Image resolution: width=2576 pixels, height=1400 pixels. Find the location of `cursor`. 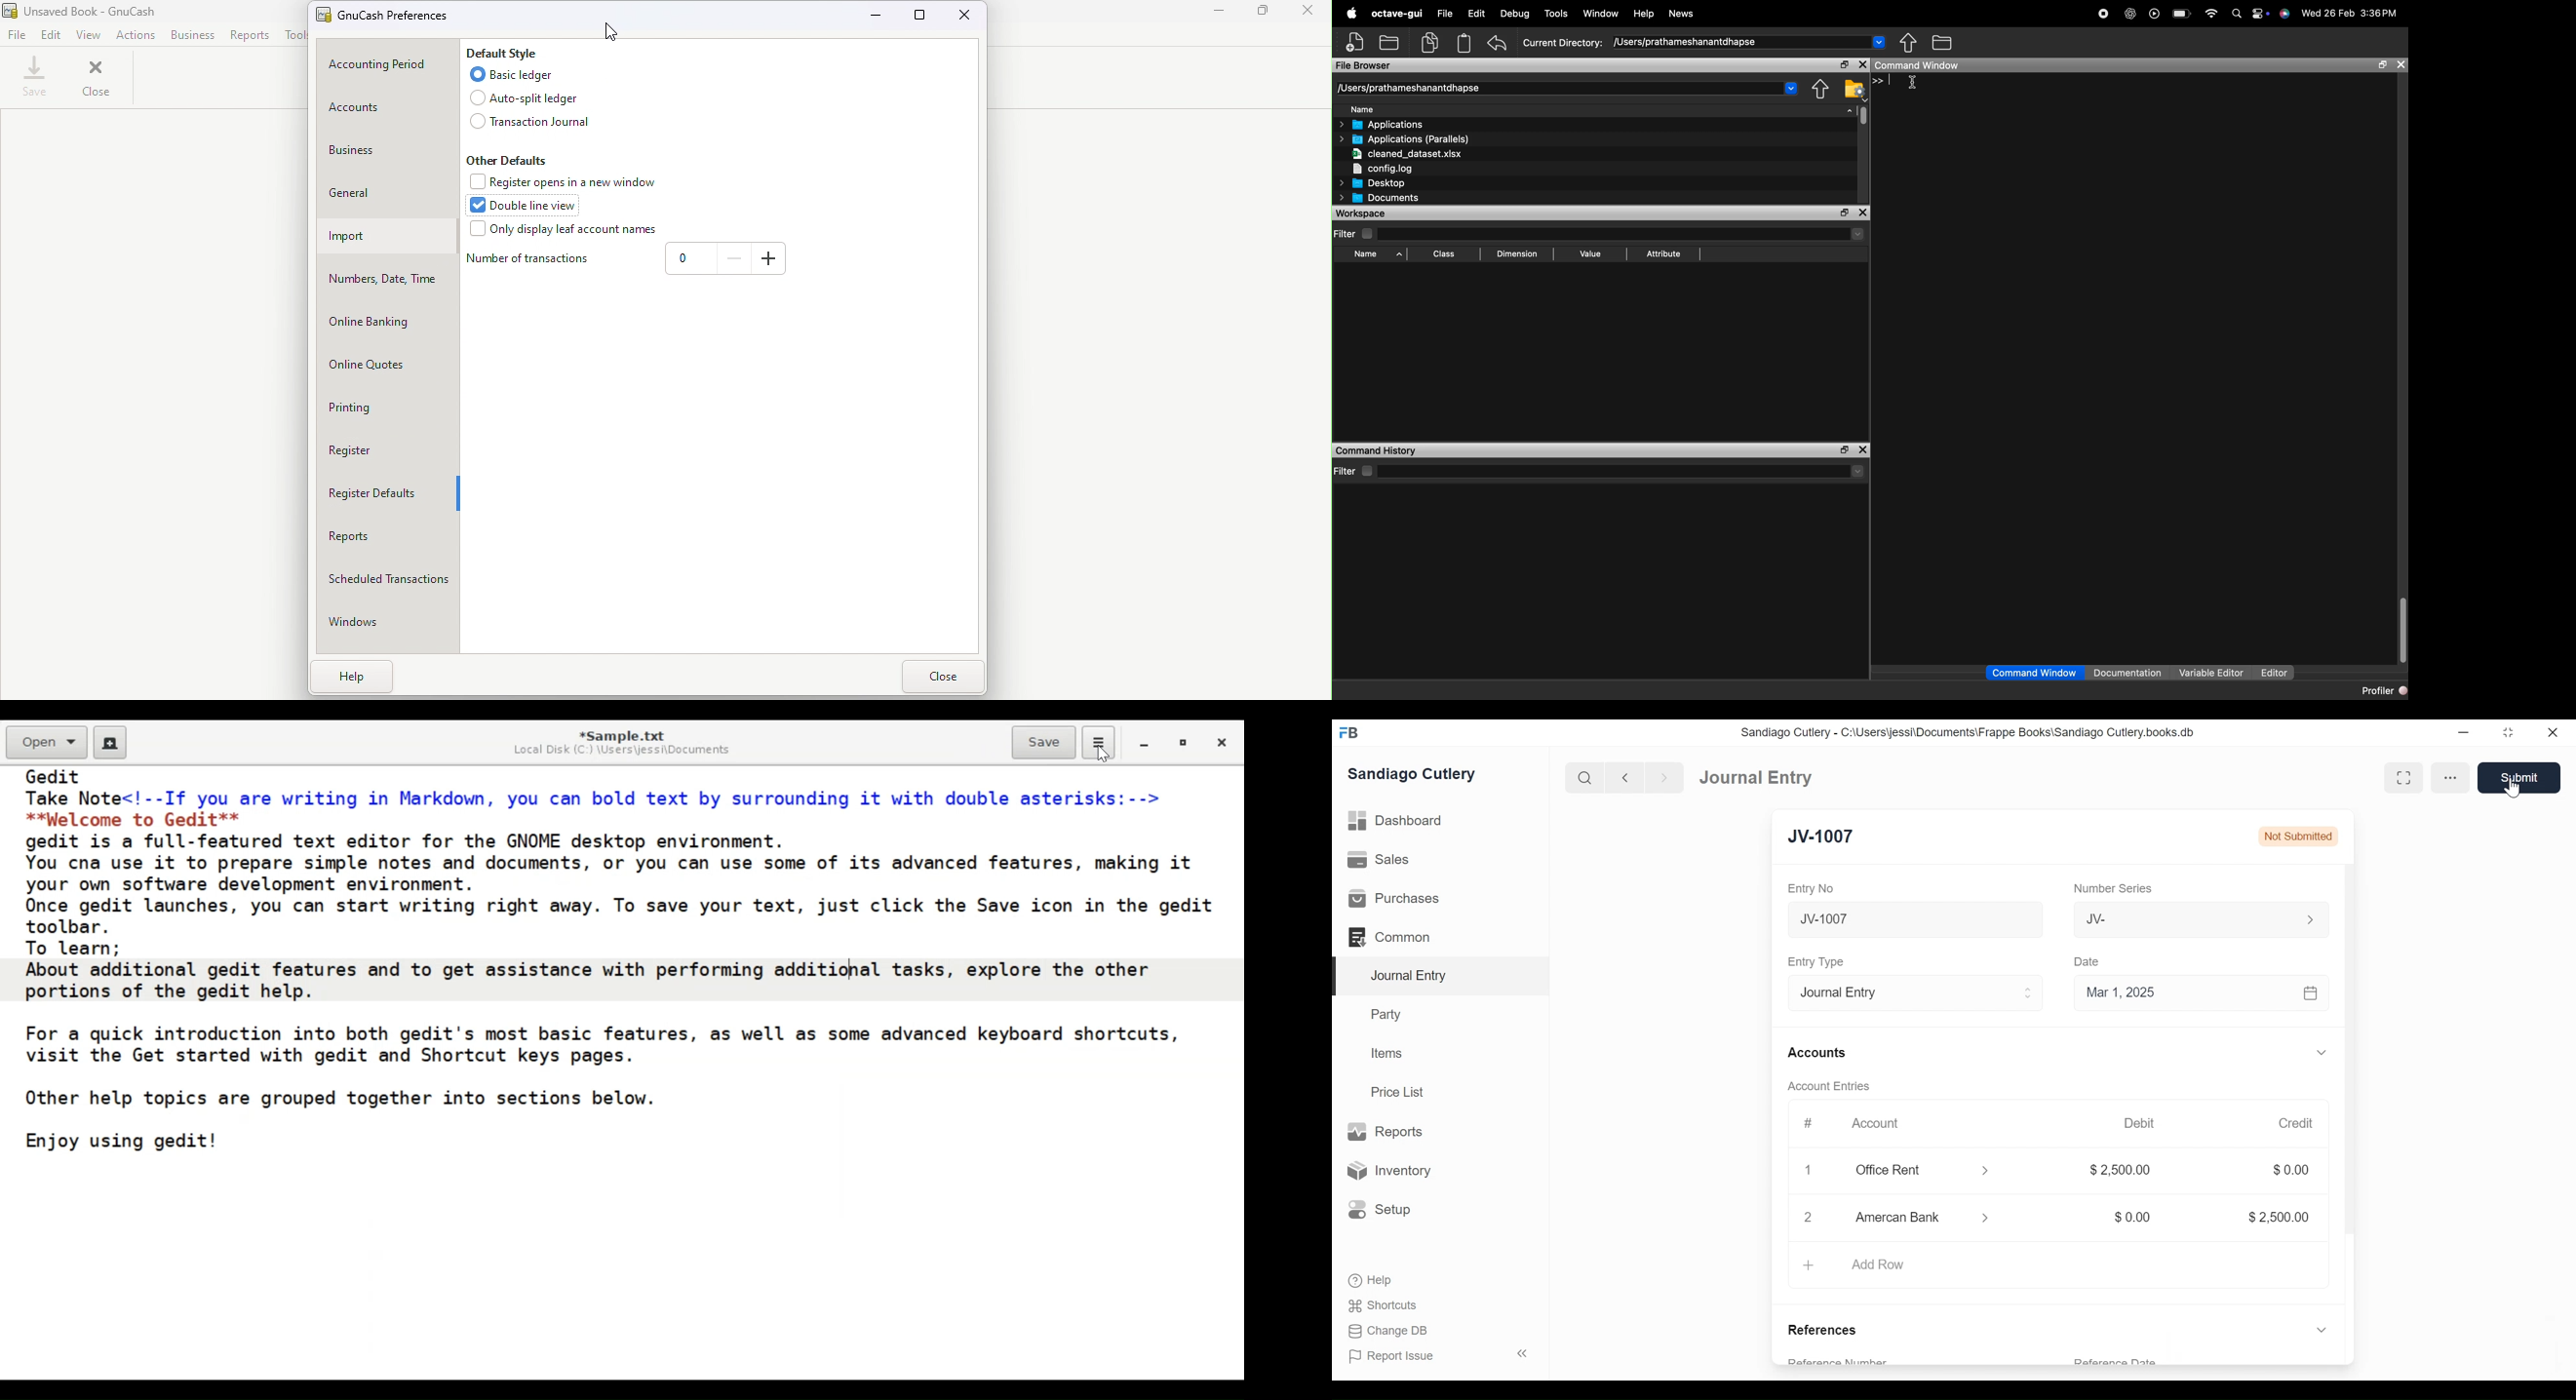

cursor is located at coordinates (608, 31).